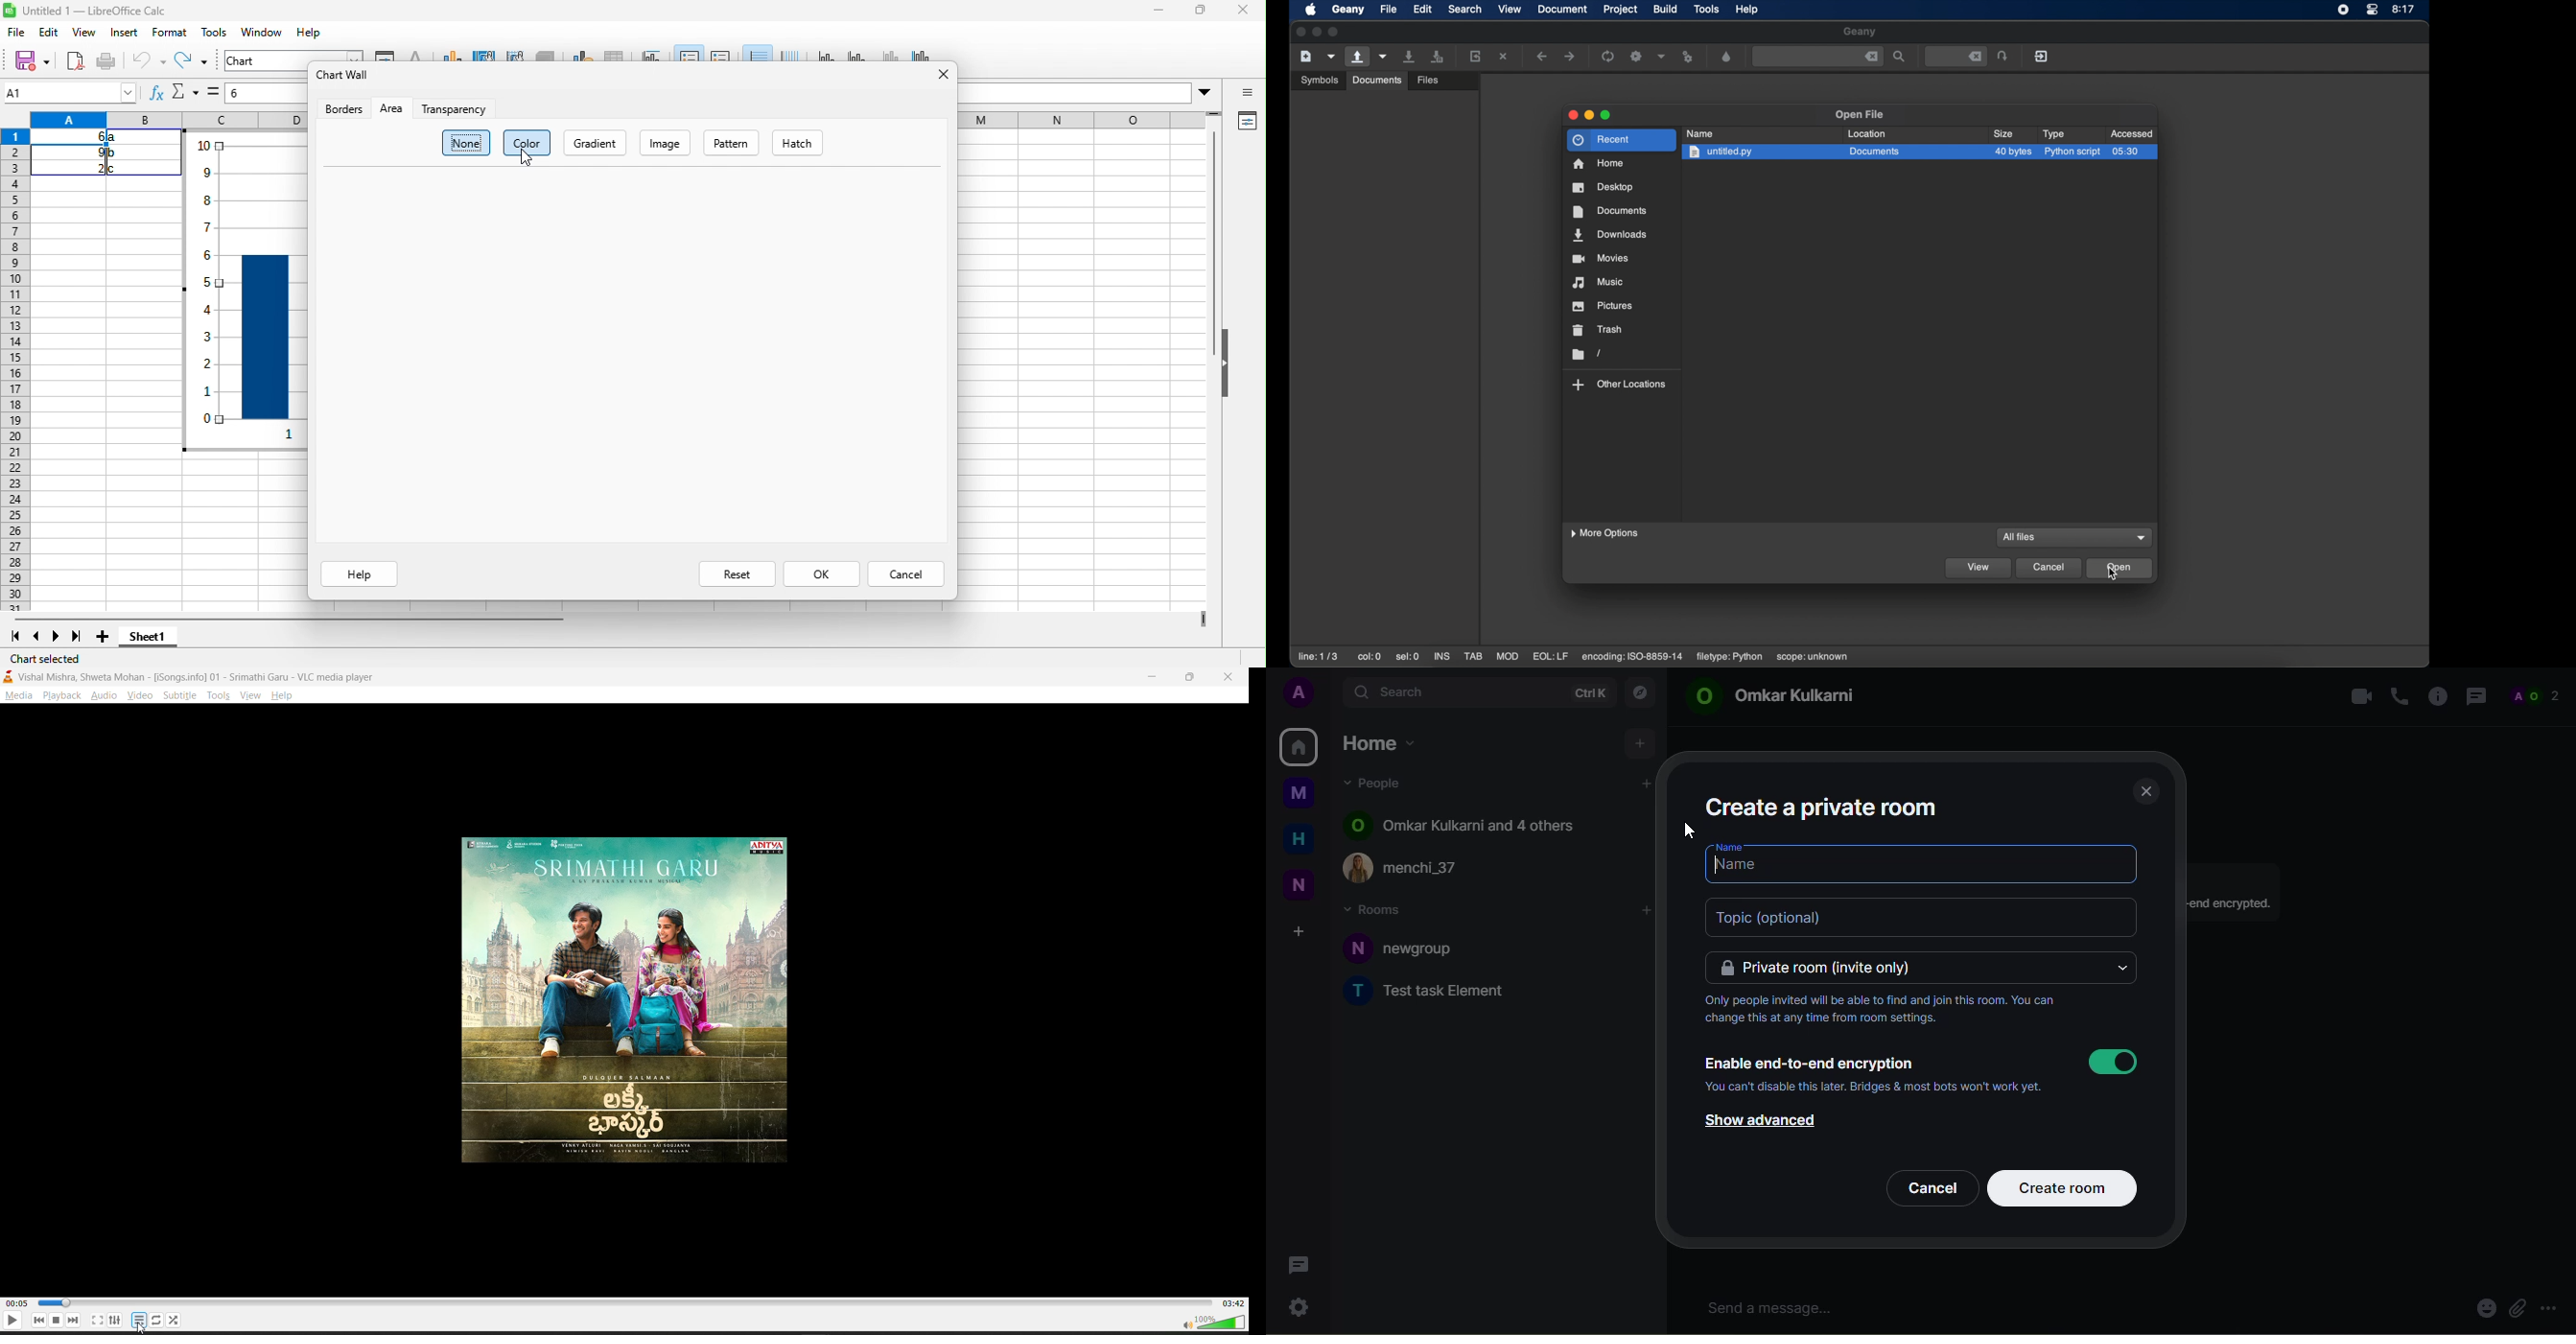  Describe the element at coordinates (19, 371) in the screenshot. I see `row headings` at that location.